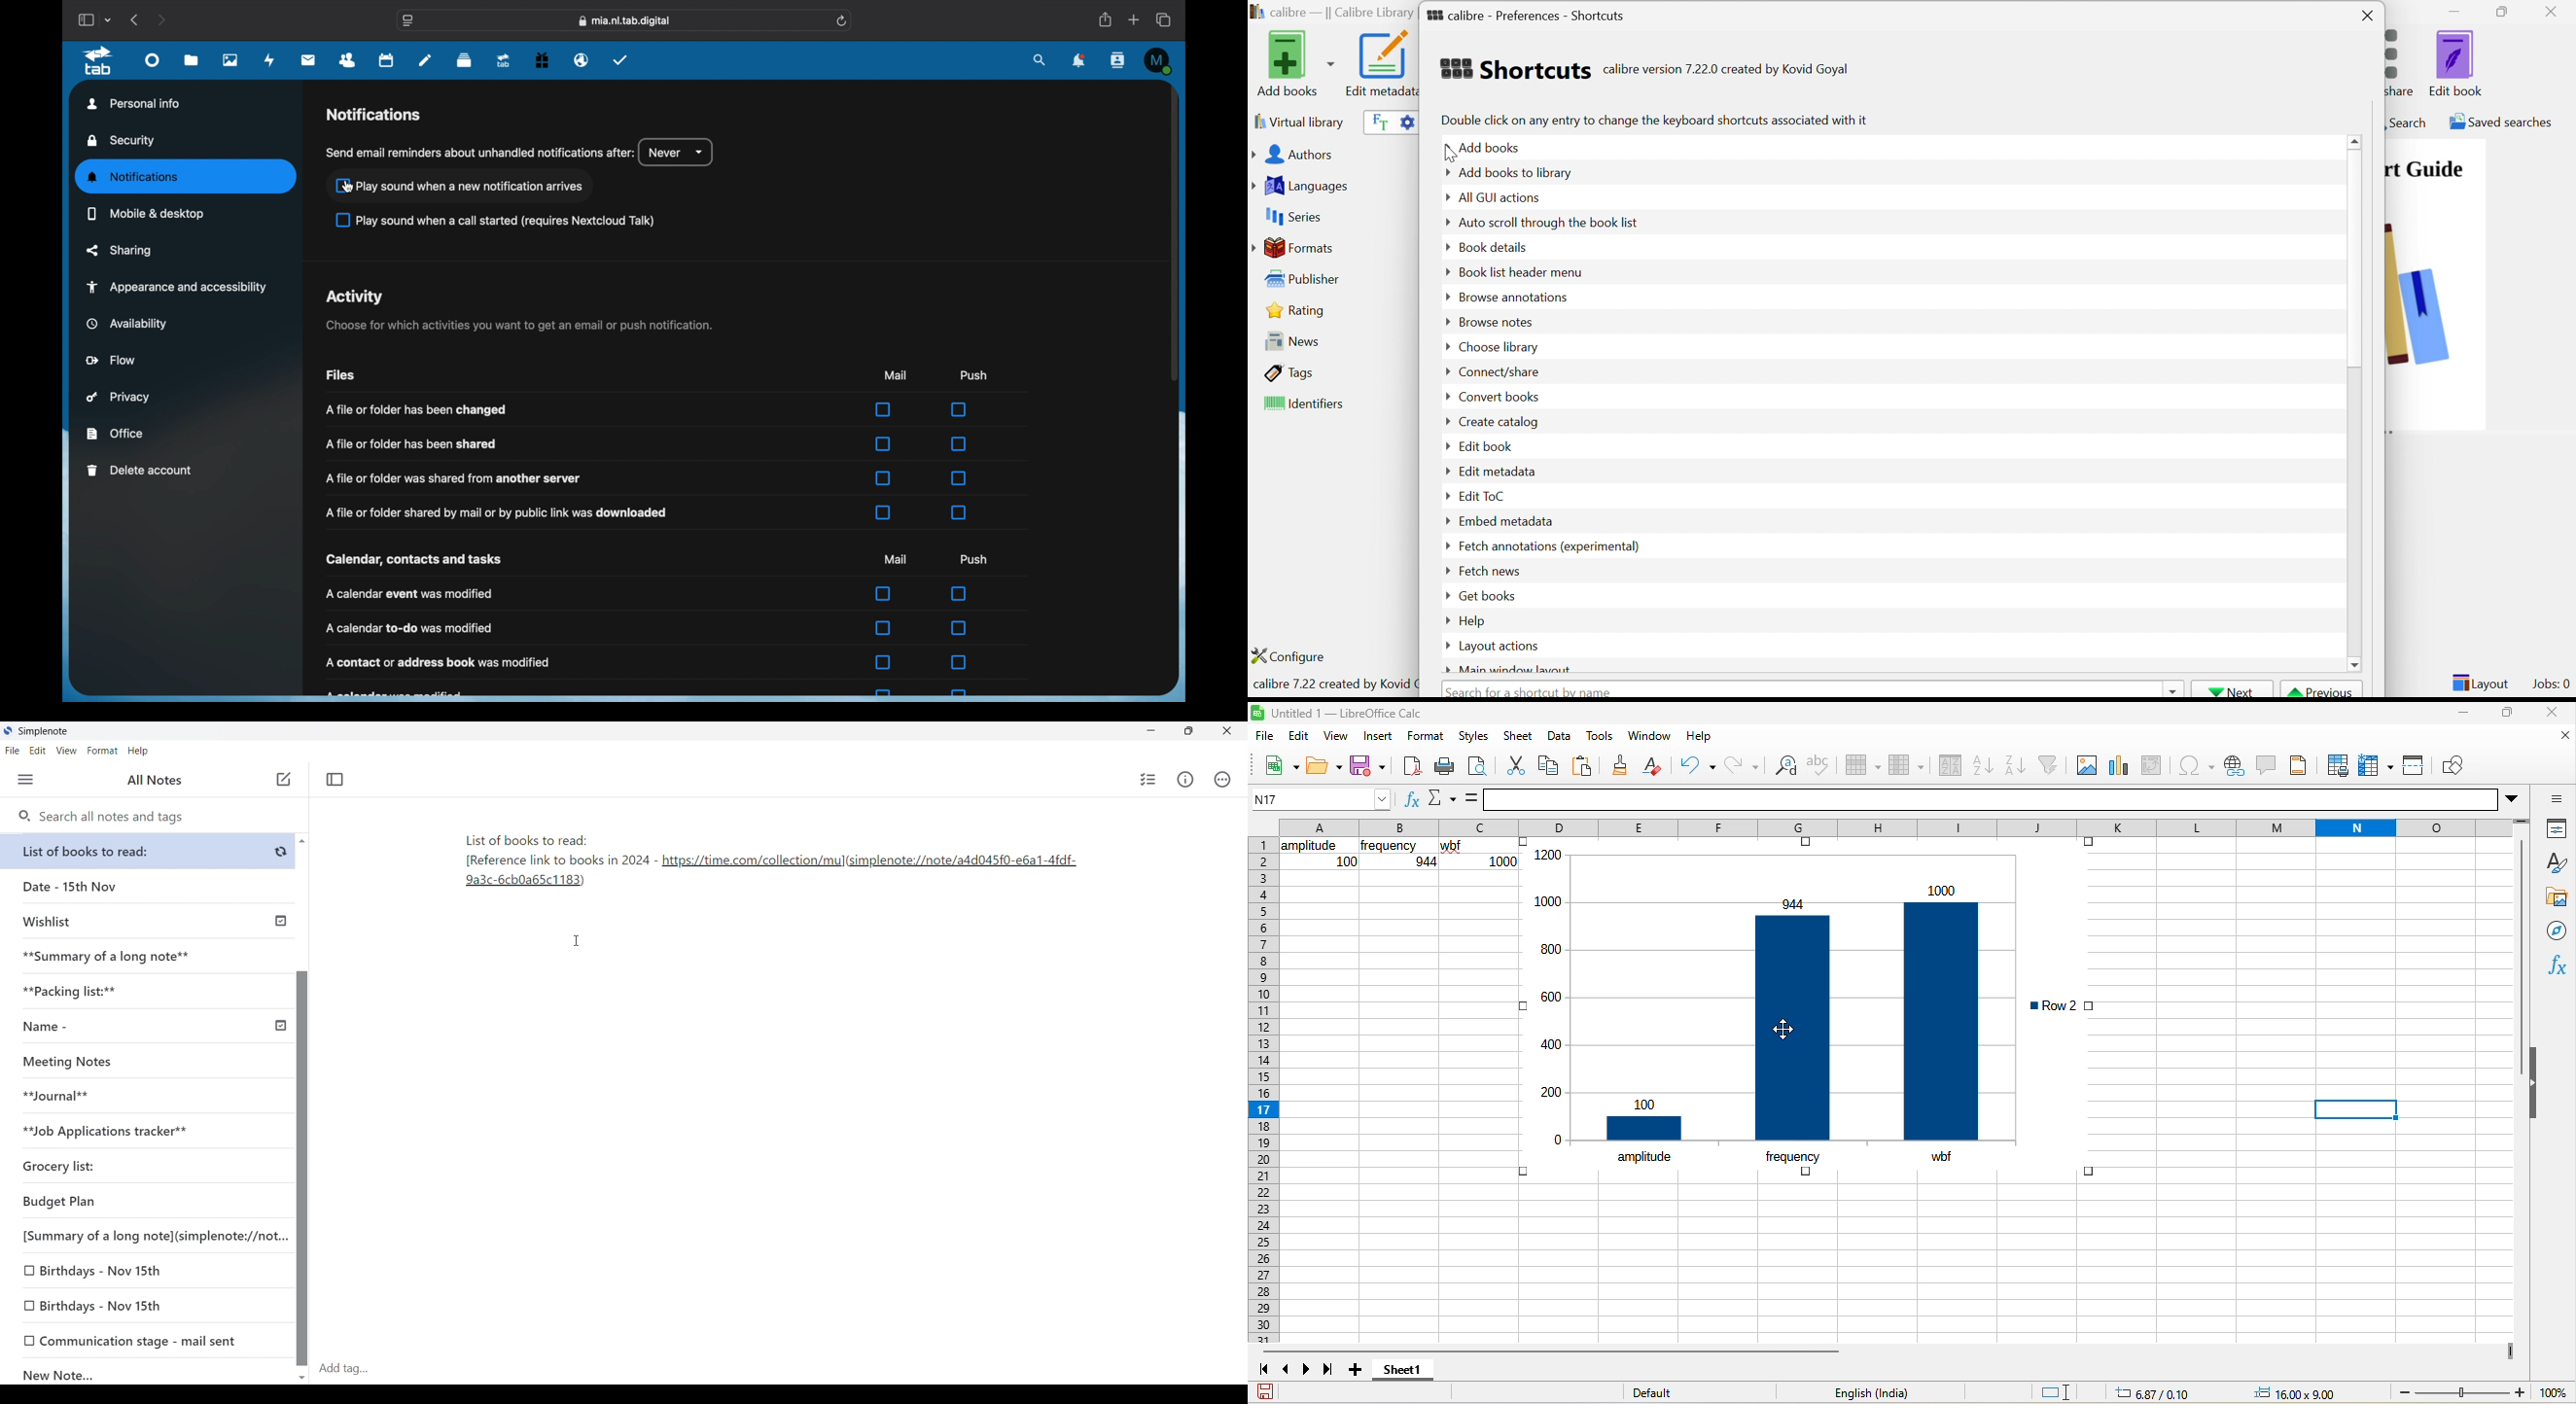  I want to click on edit, so click(1301, 737).